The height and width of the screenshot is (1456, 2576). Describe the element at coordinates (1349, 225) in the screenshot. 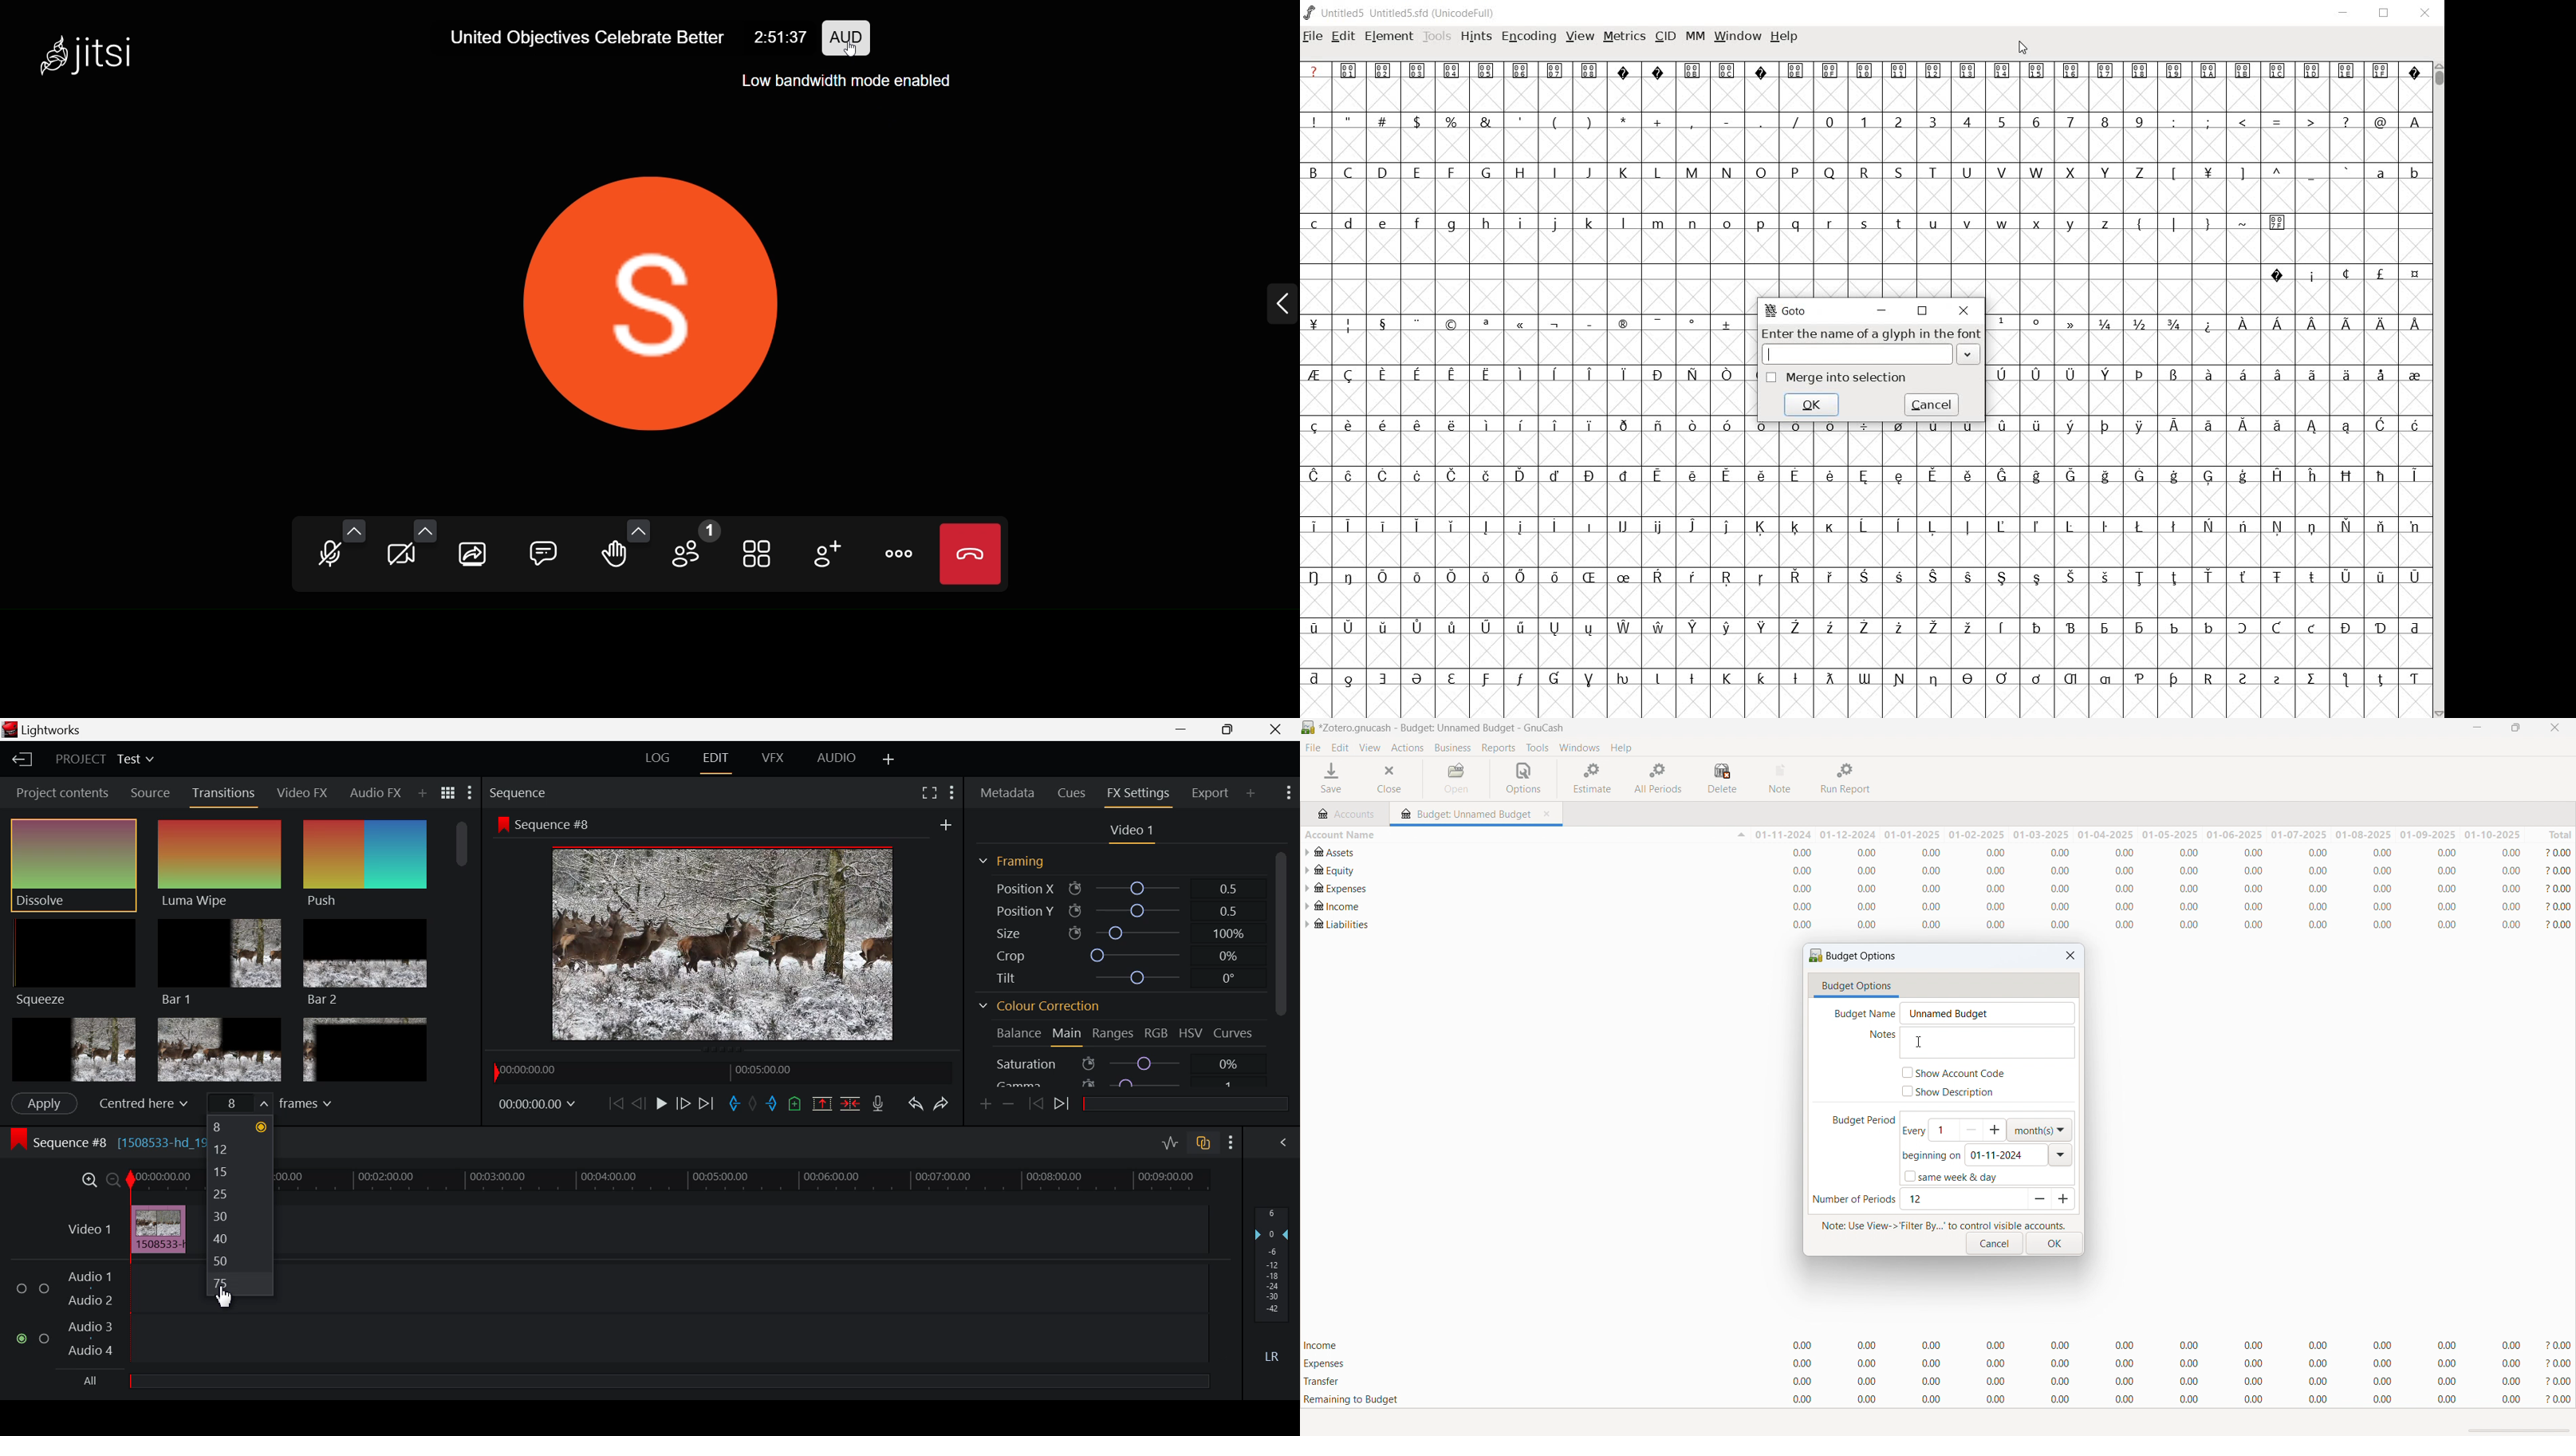

I see `d` at that location.